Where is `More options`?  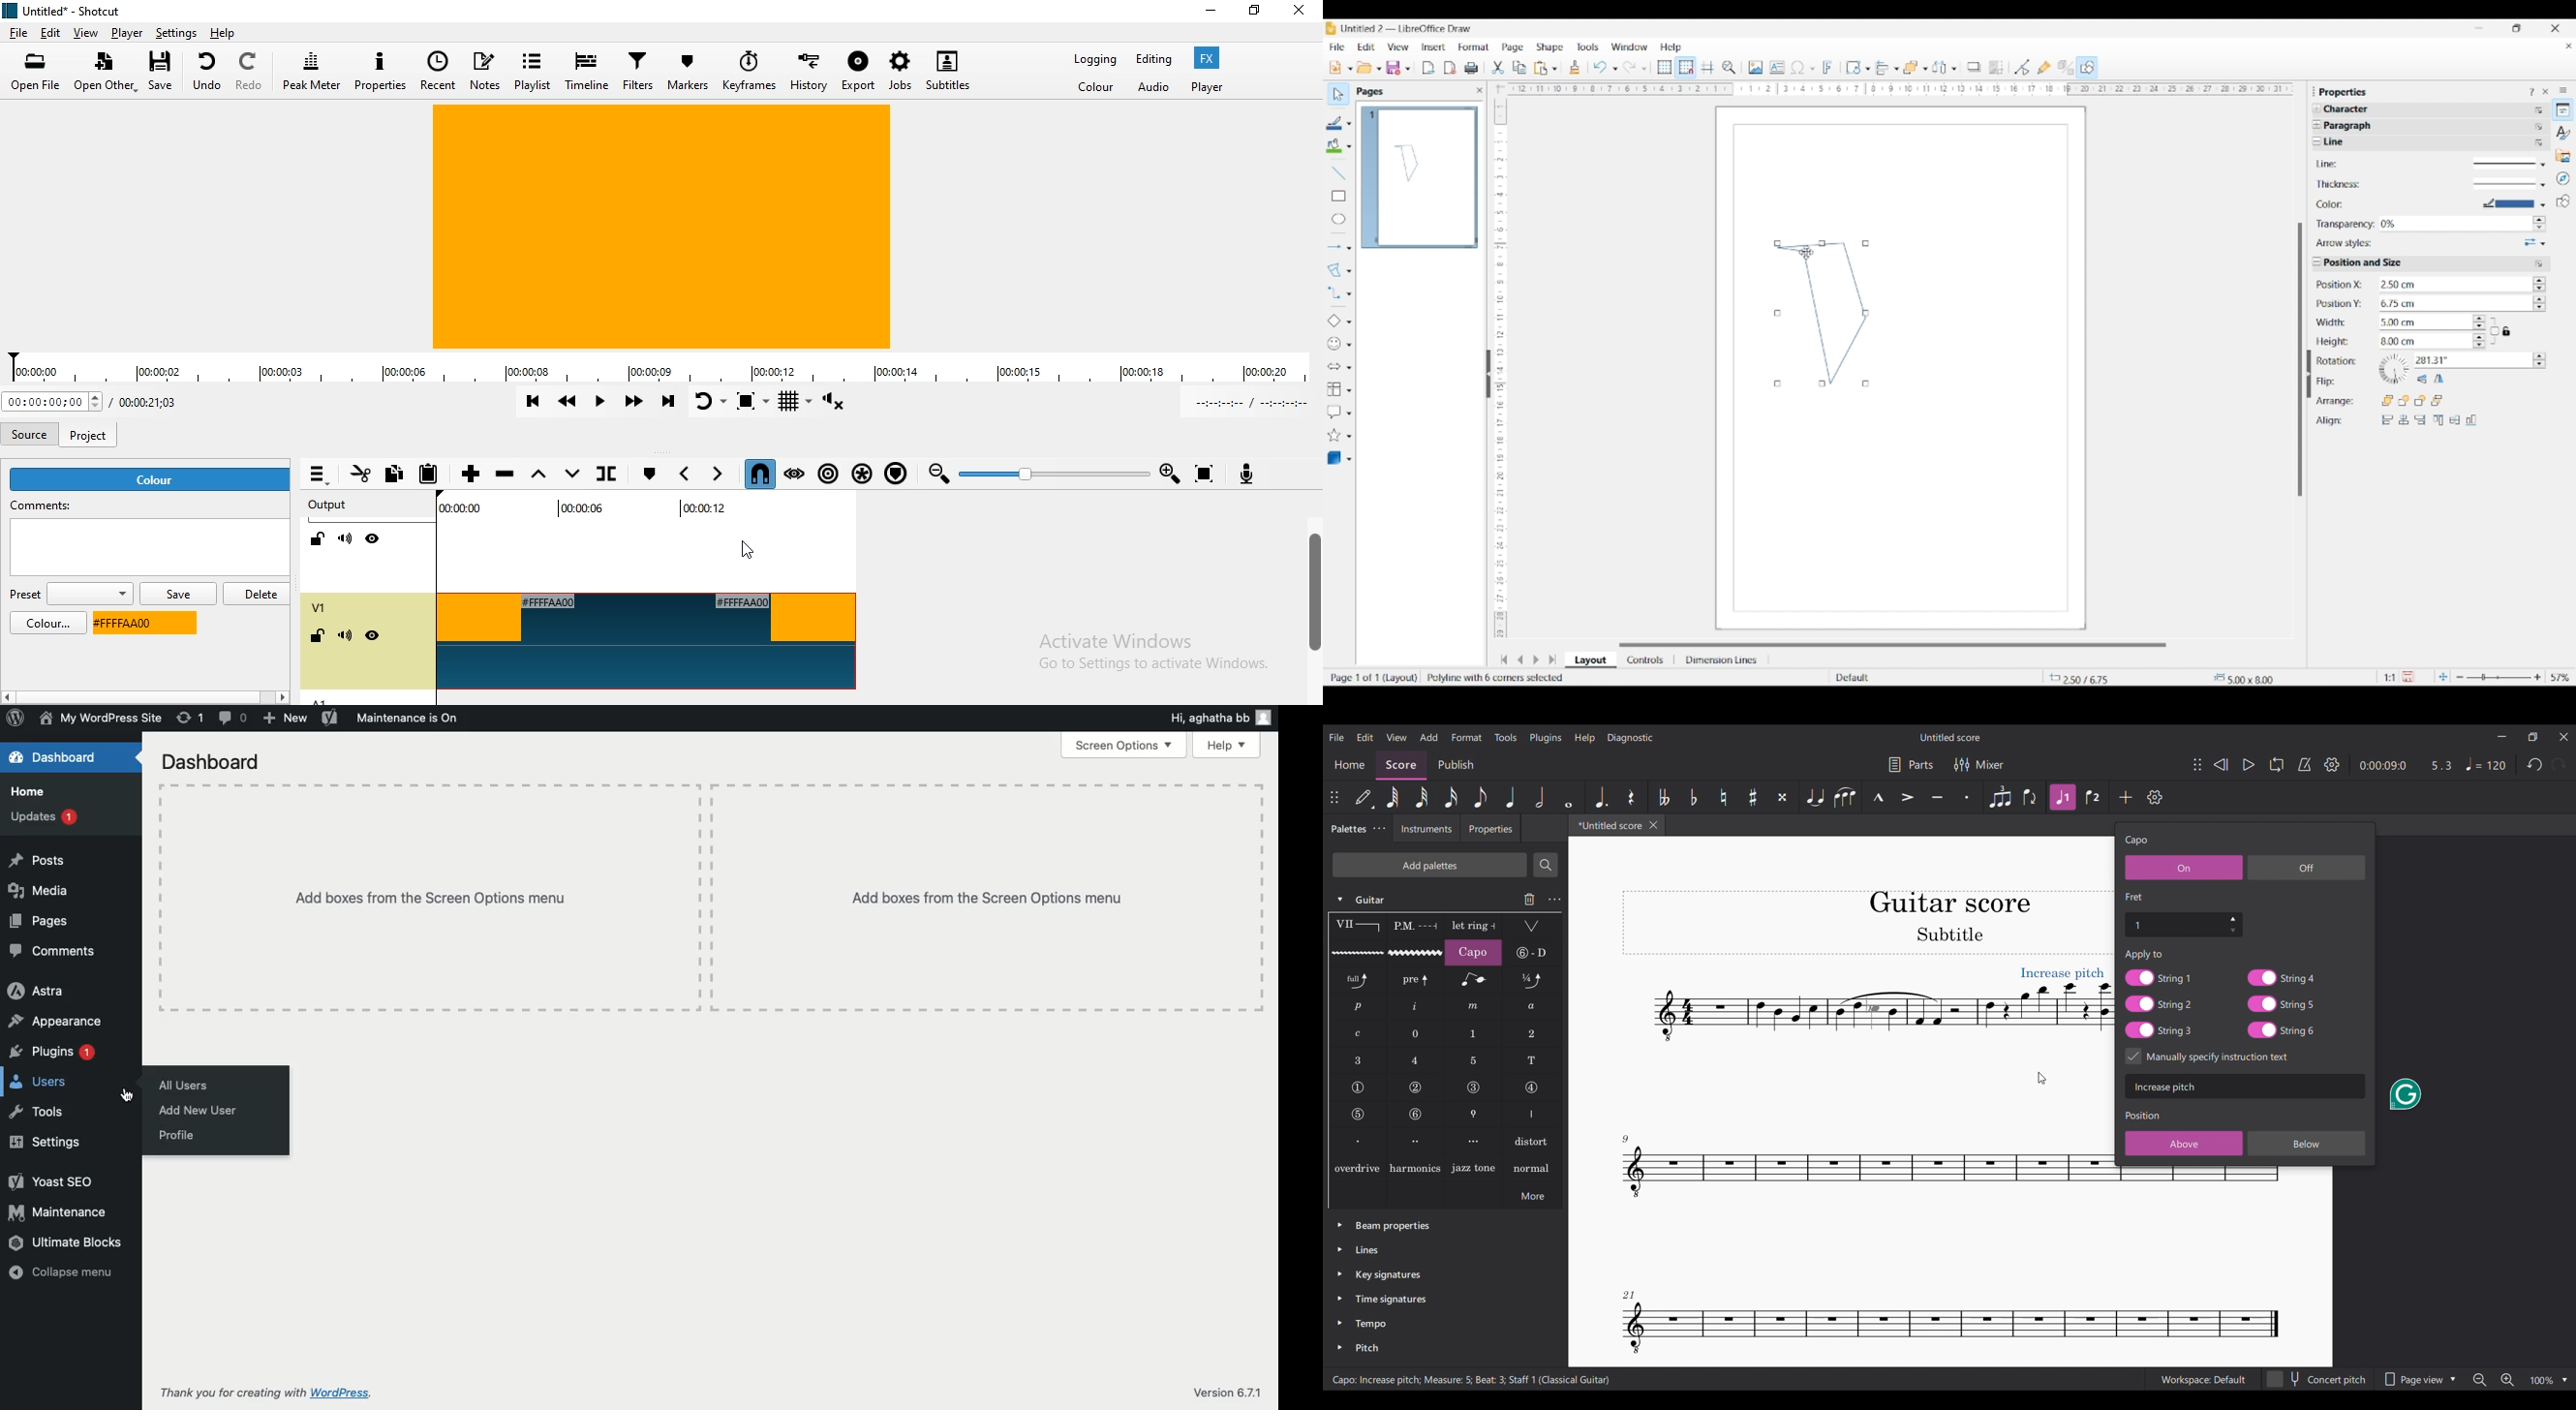
More options is located at coordinates (2539, 110).